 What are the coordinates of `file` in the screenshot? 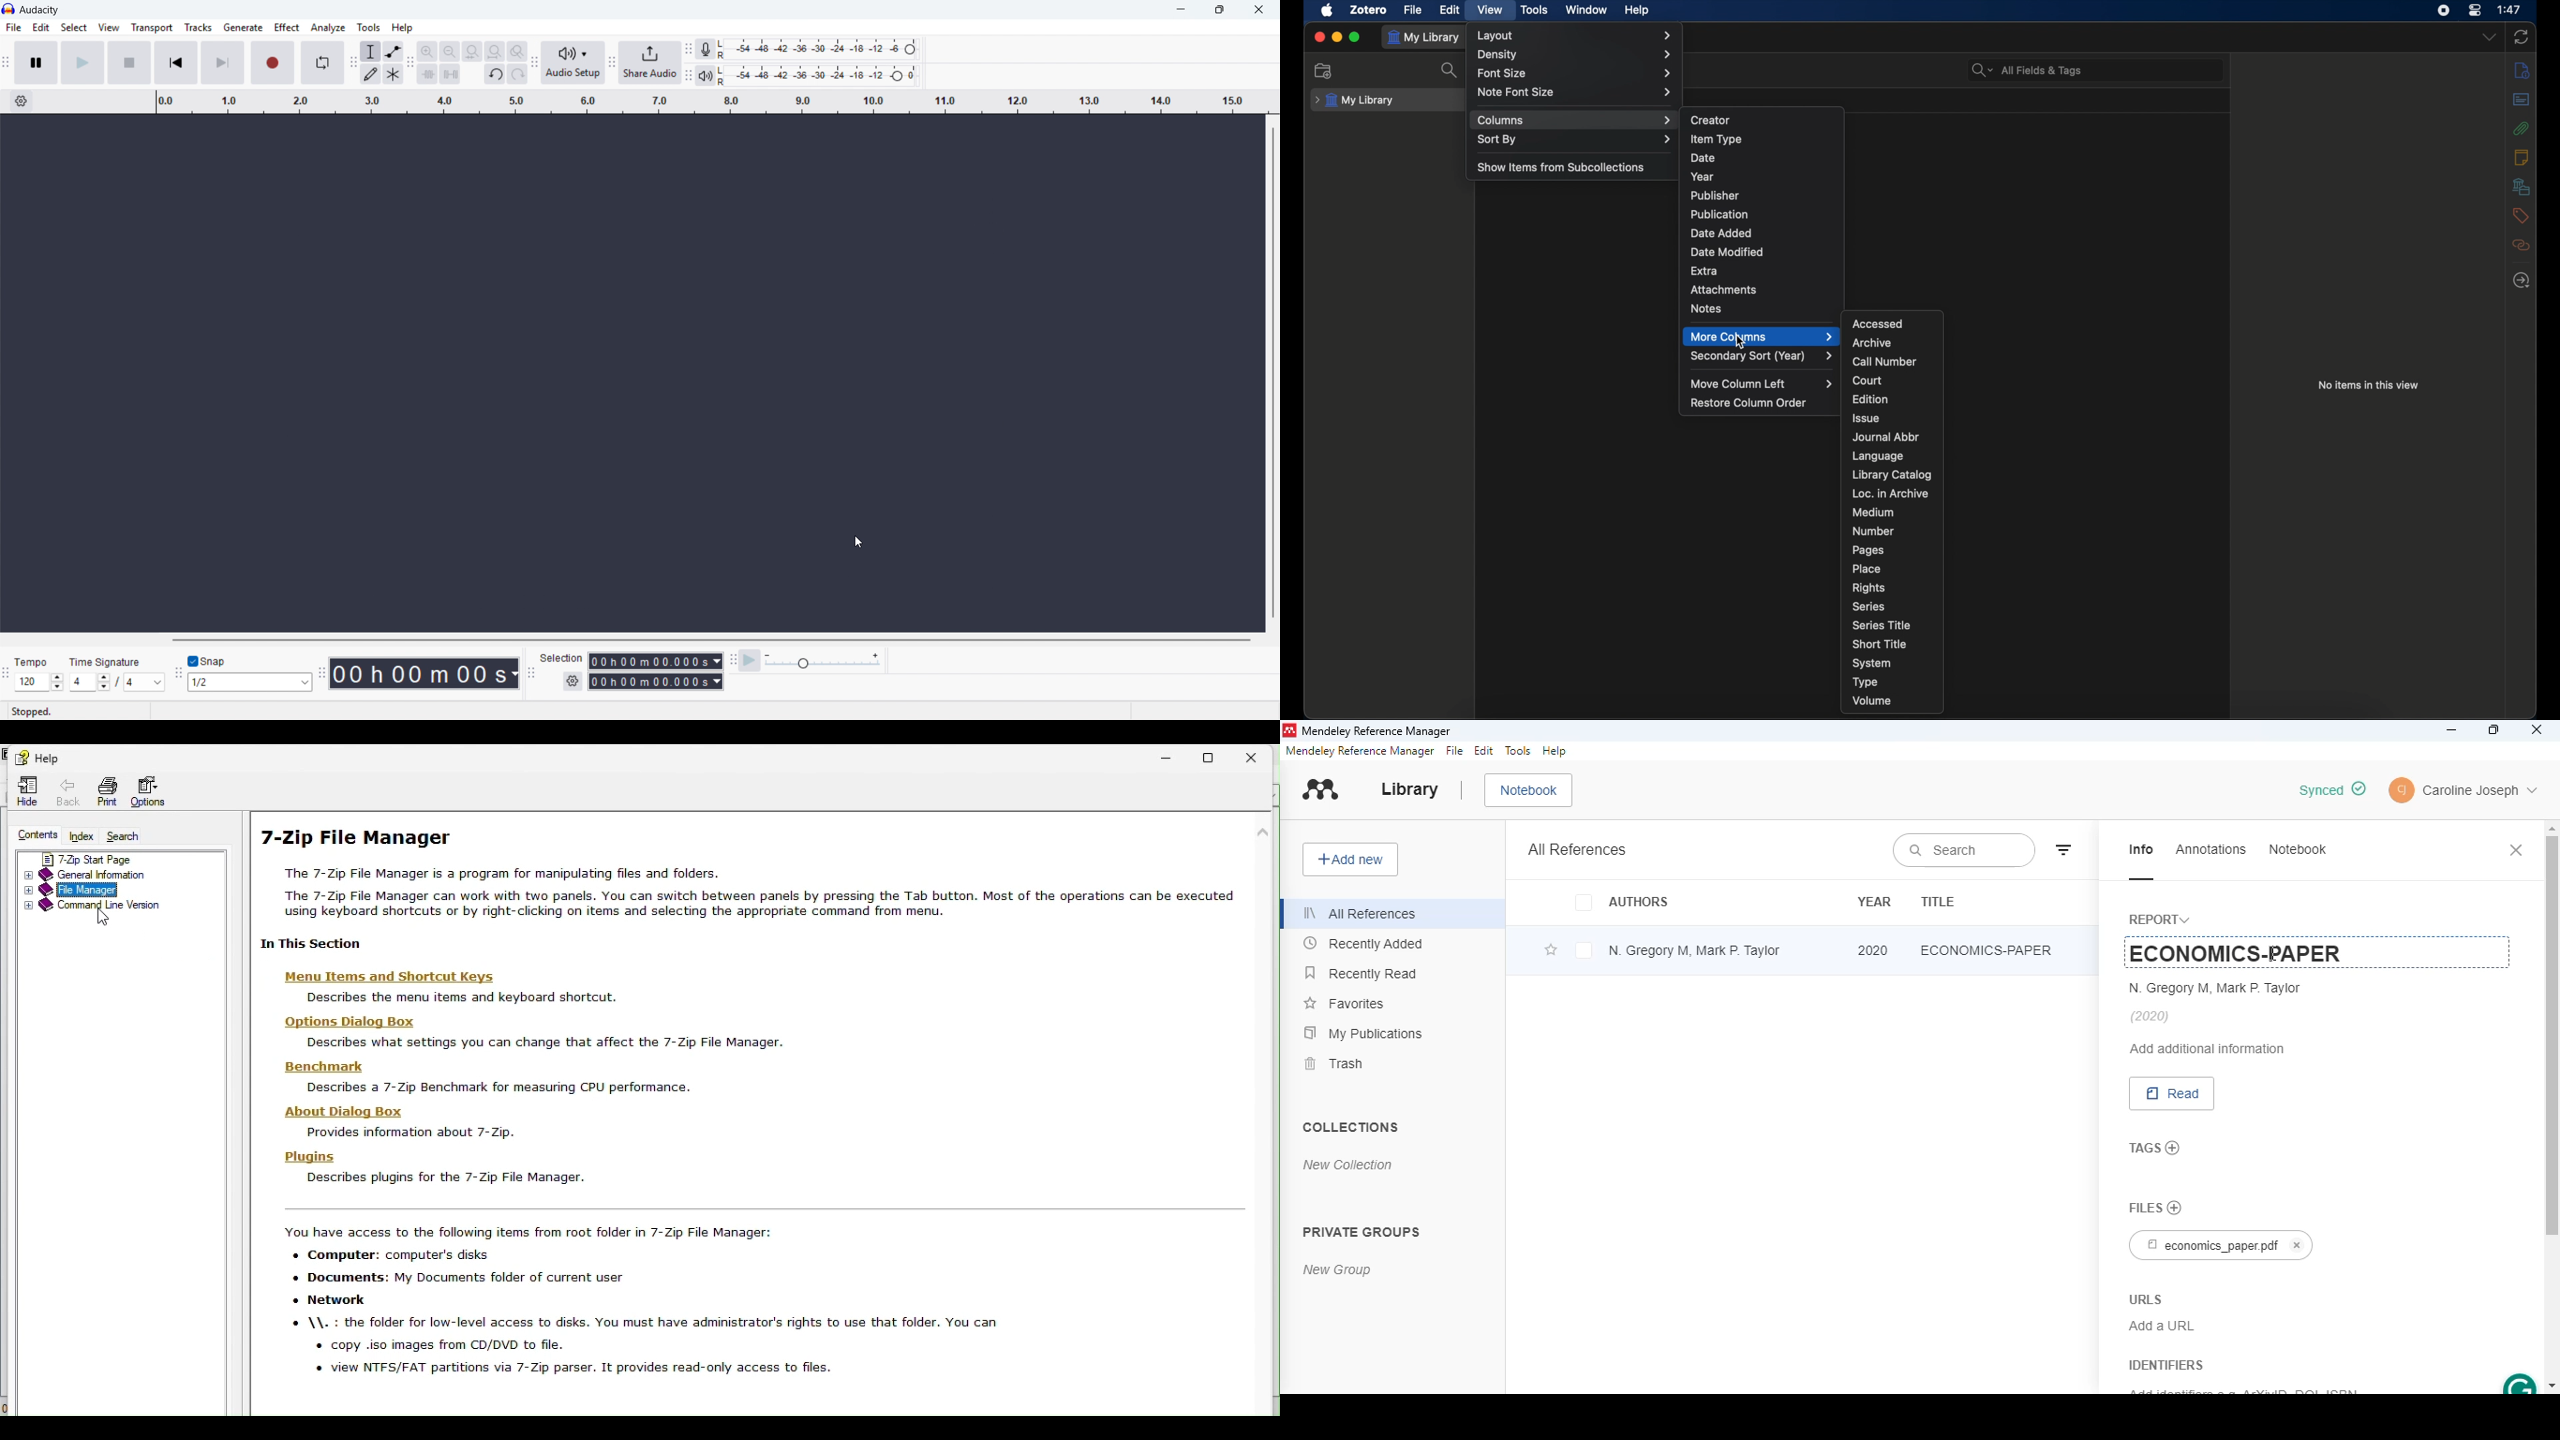 It's located at (1413, 10).